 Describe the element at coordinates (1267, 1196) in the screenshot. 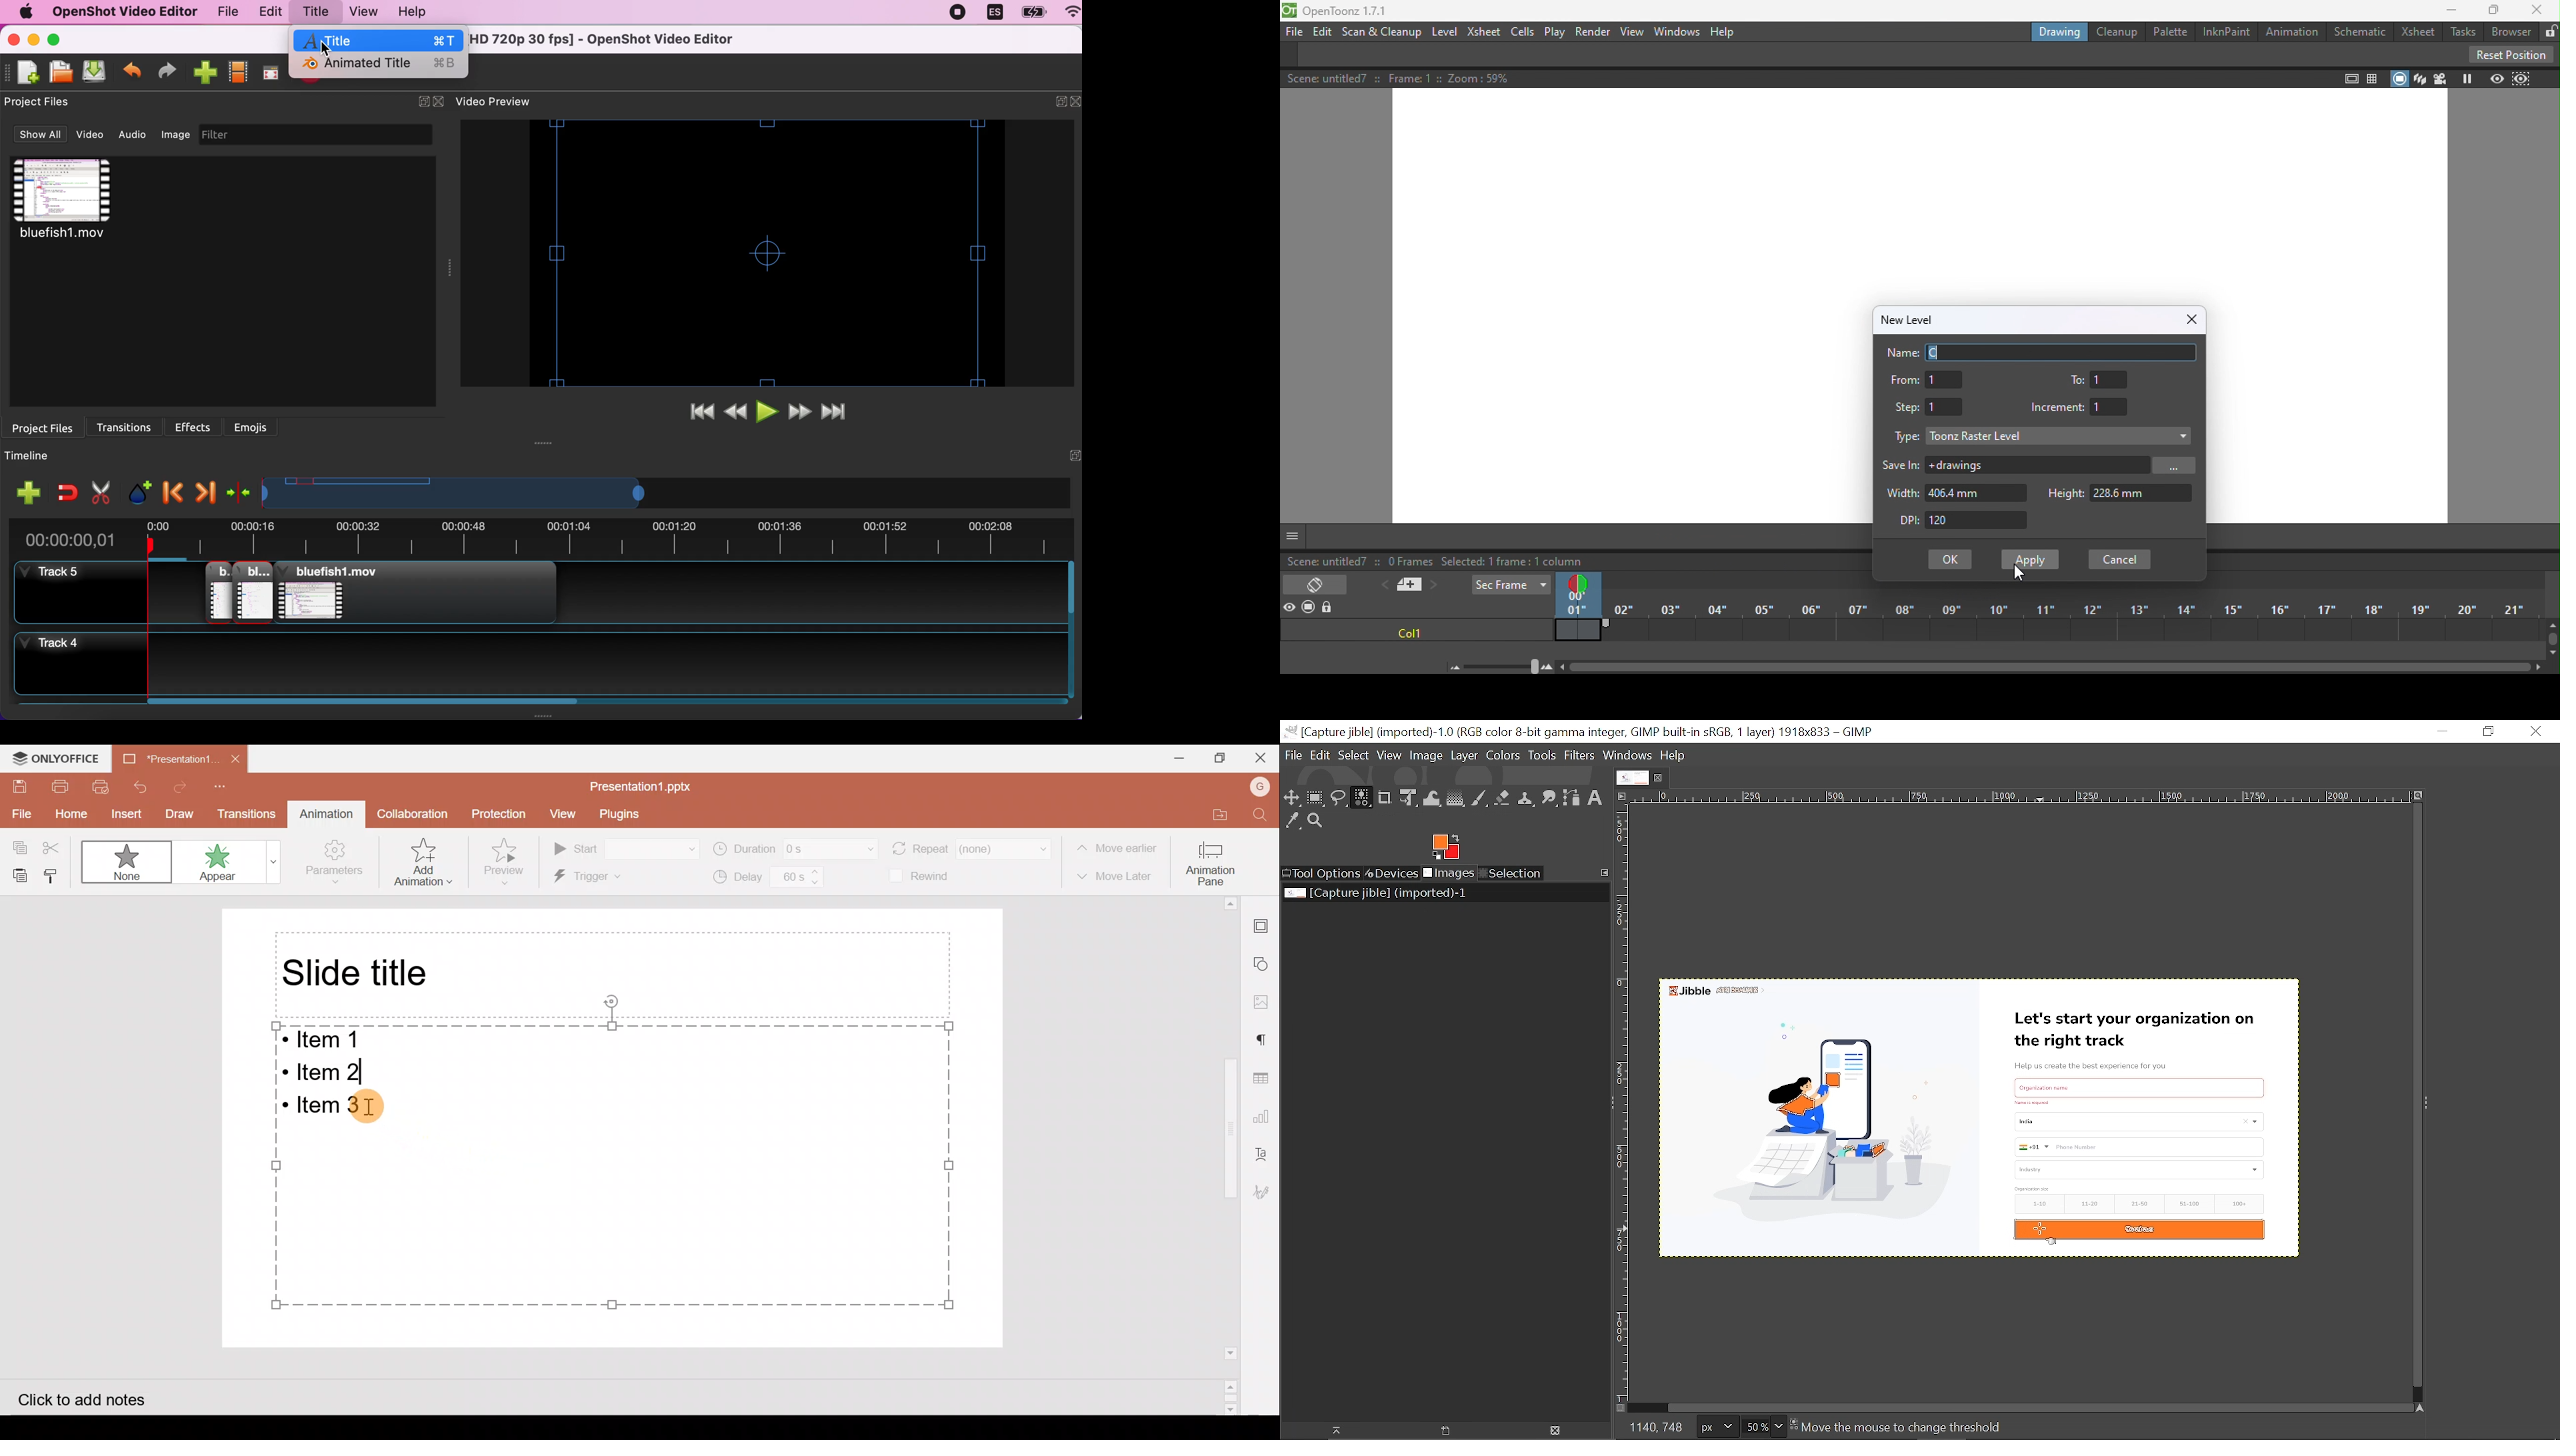

I see `Signature settings` at that location.